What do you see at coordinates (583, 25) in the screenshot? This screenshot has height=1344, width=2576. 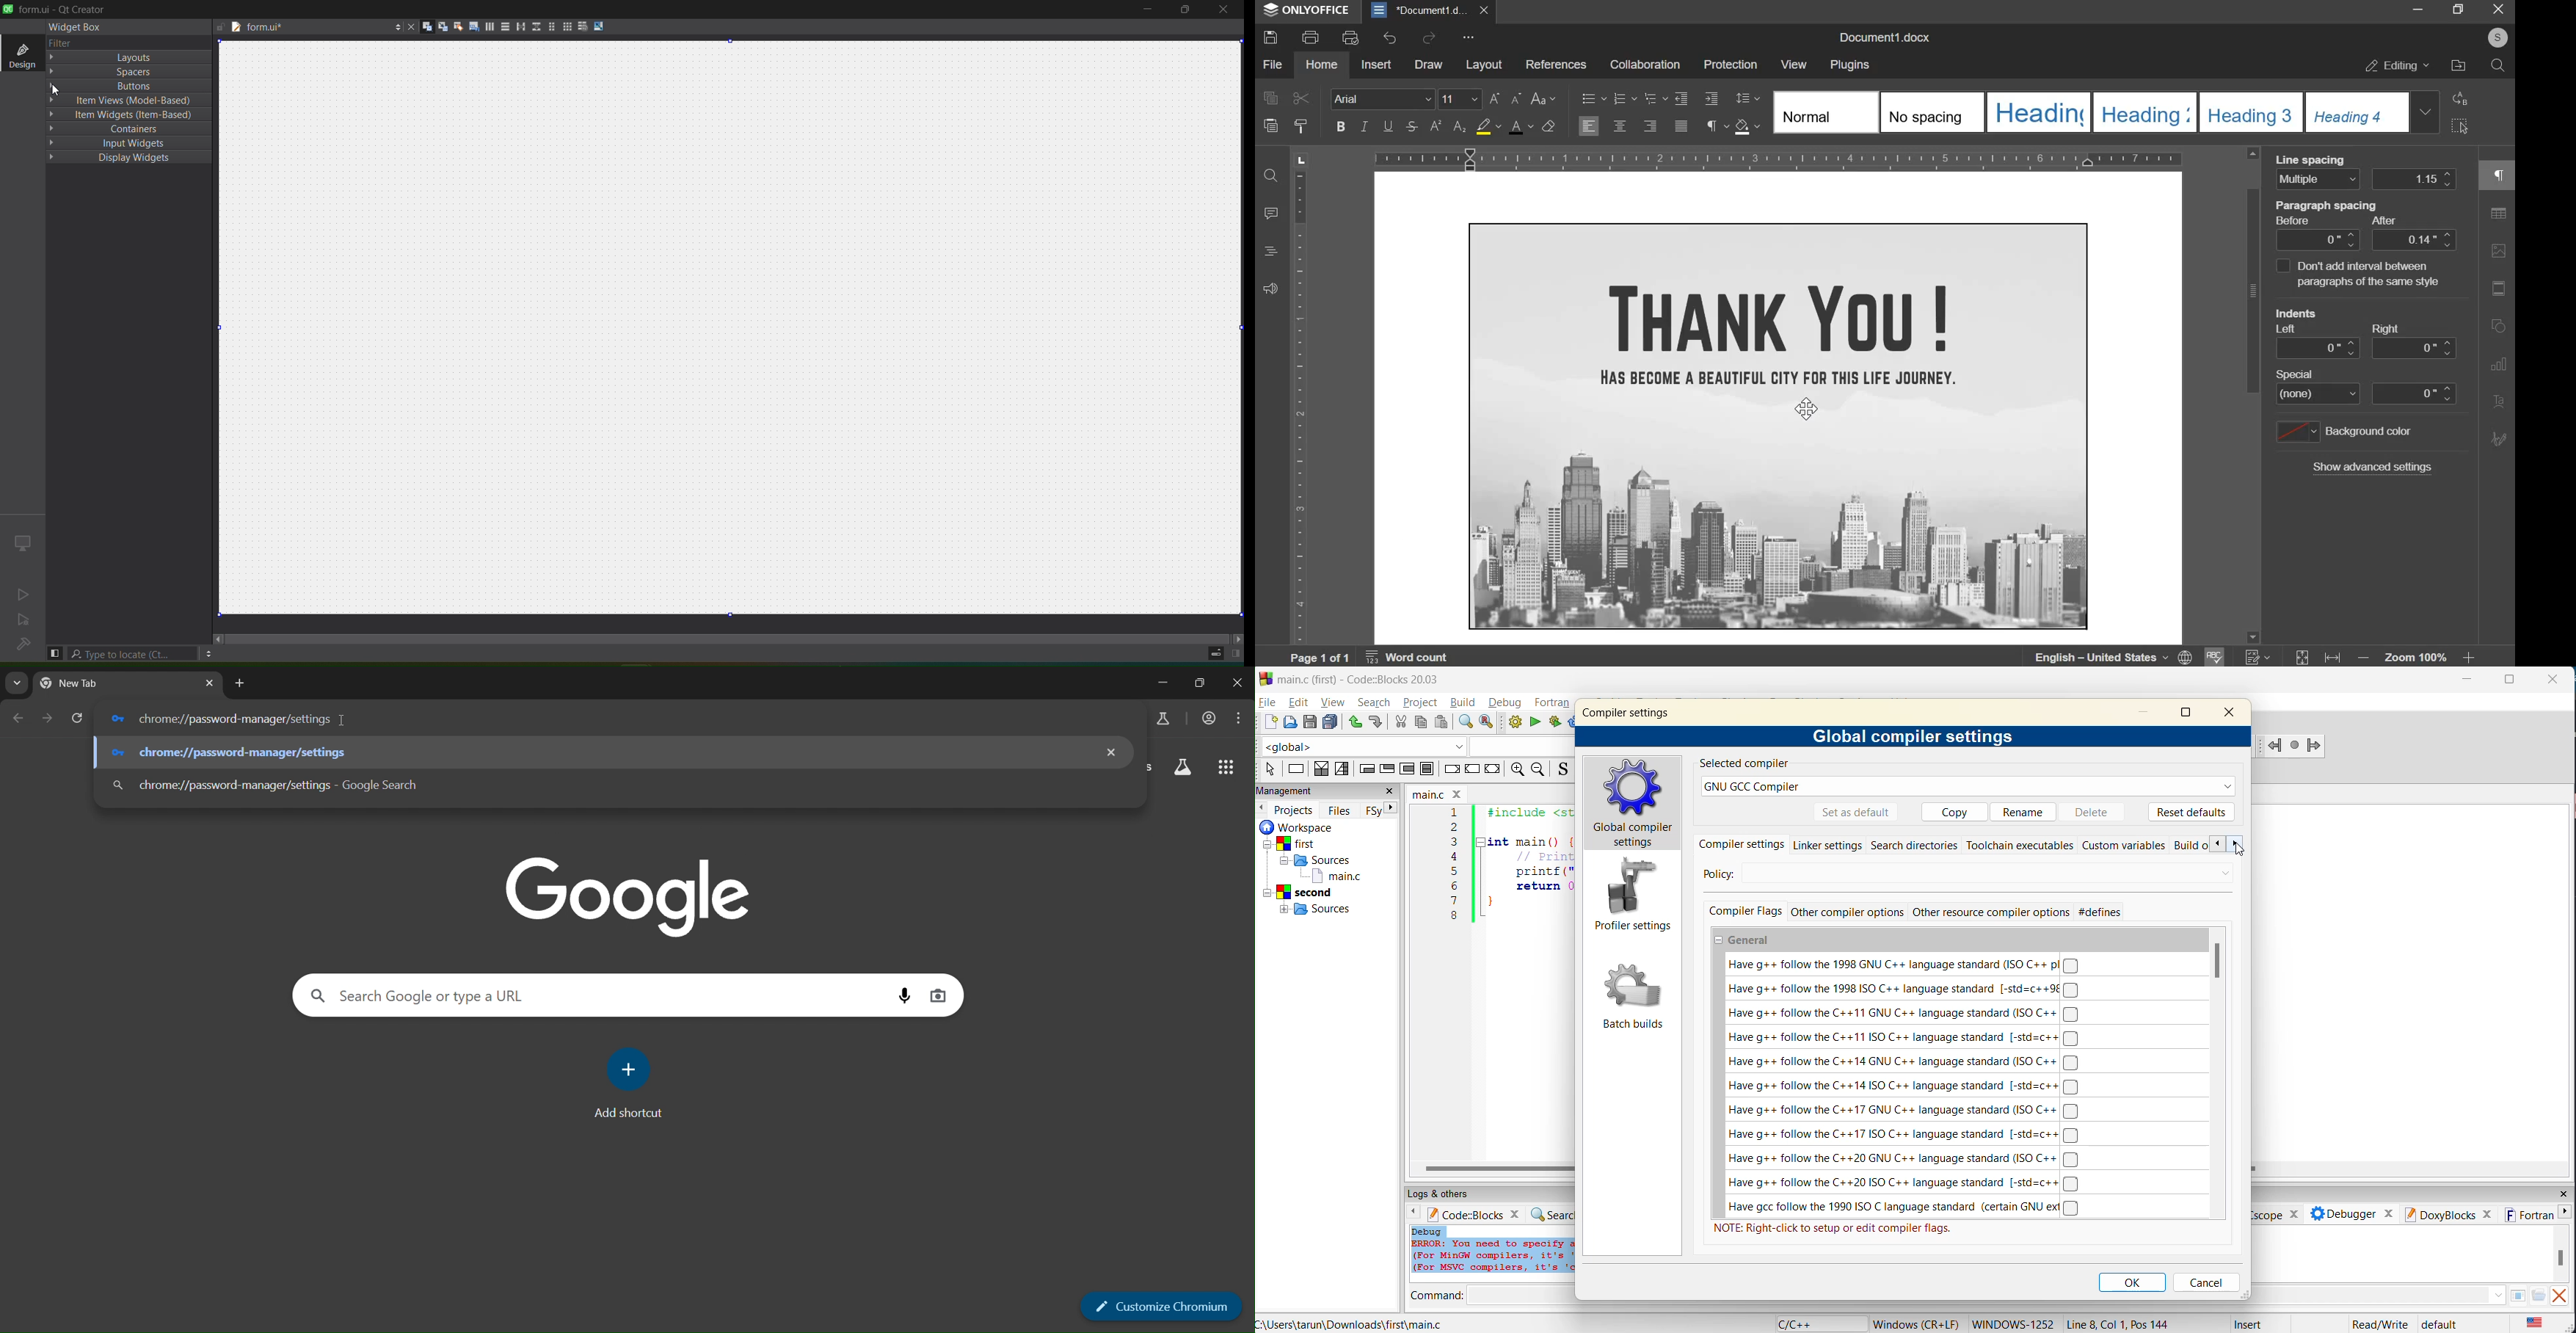 I see `break layout` at bounding box center [583, 25].